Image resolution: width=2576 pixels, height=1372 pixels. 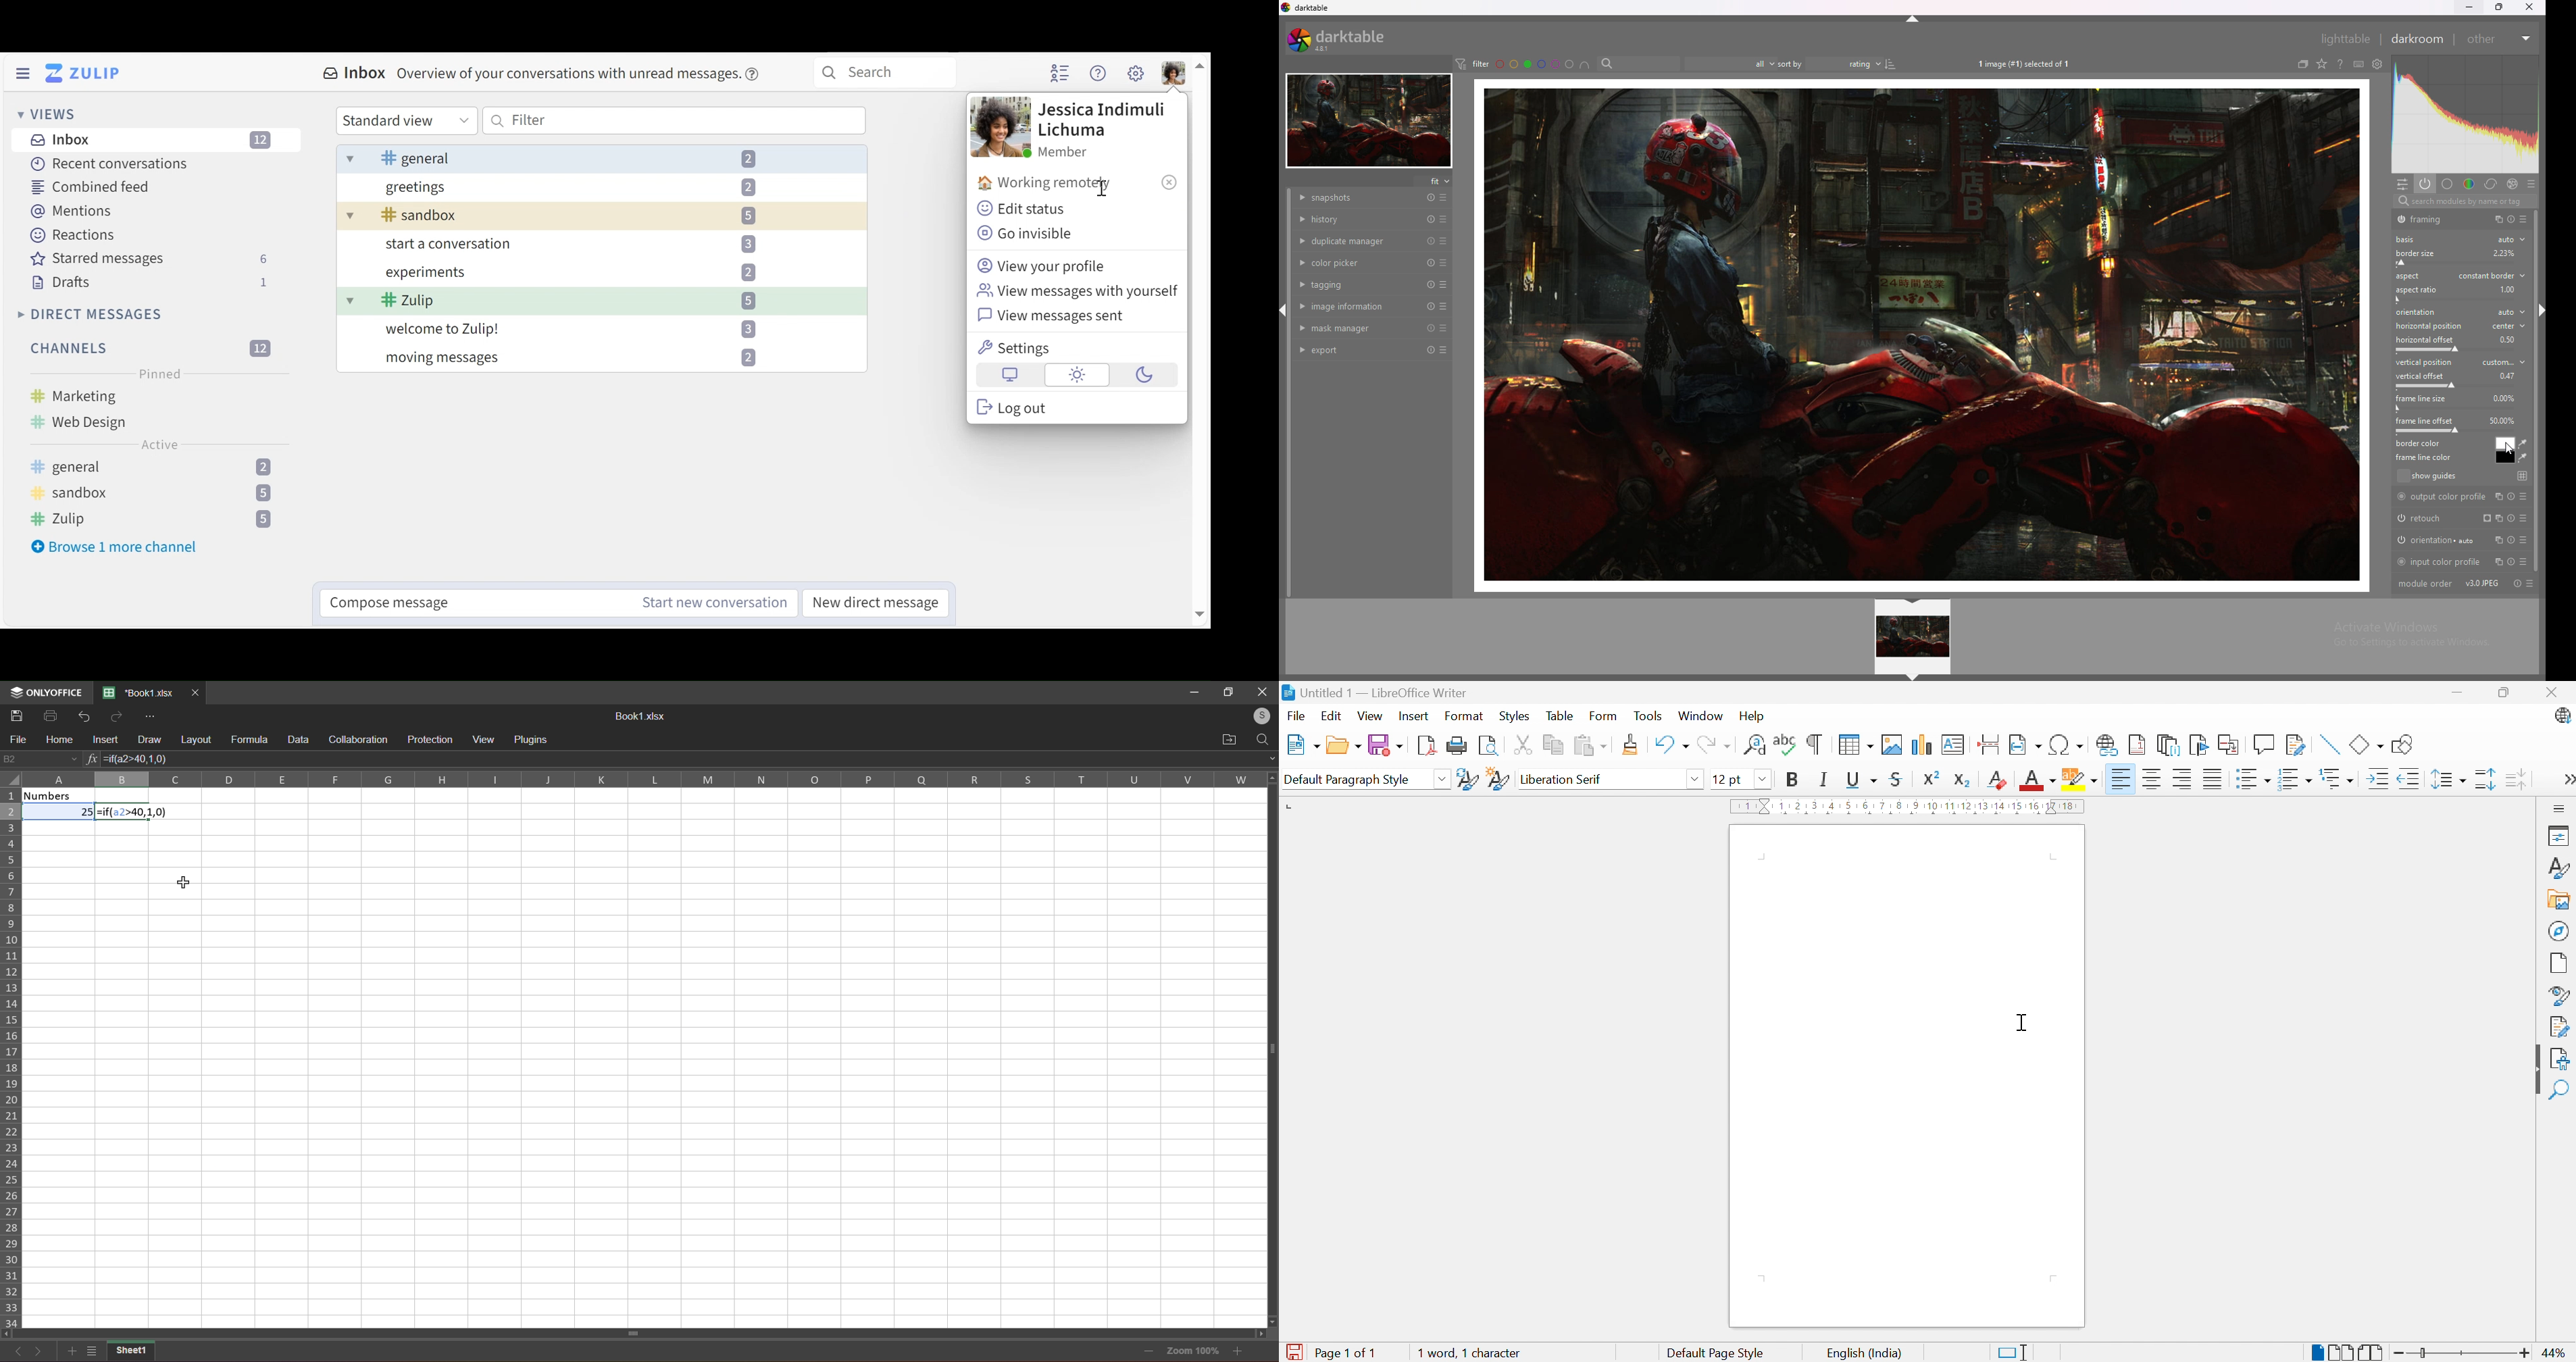 I want to click on target image with border, so click(x=1921, y=337).